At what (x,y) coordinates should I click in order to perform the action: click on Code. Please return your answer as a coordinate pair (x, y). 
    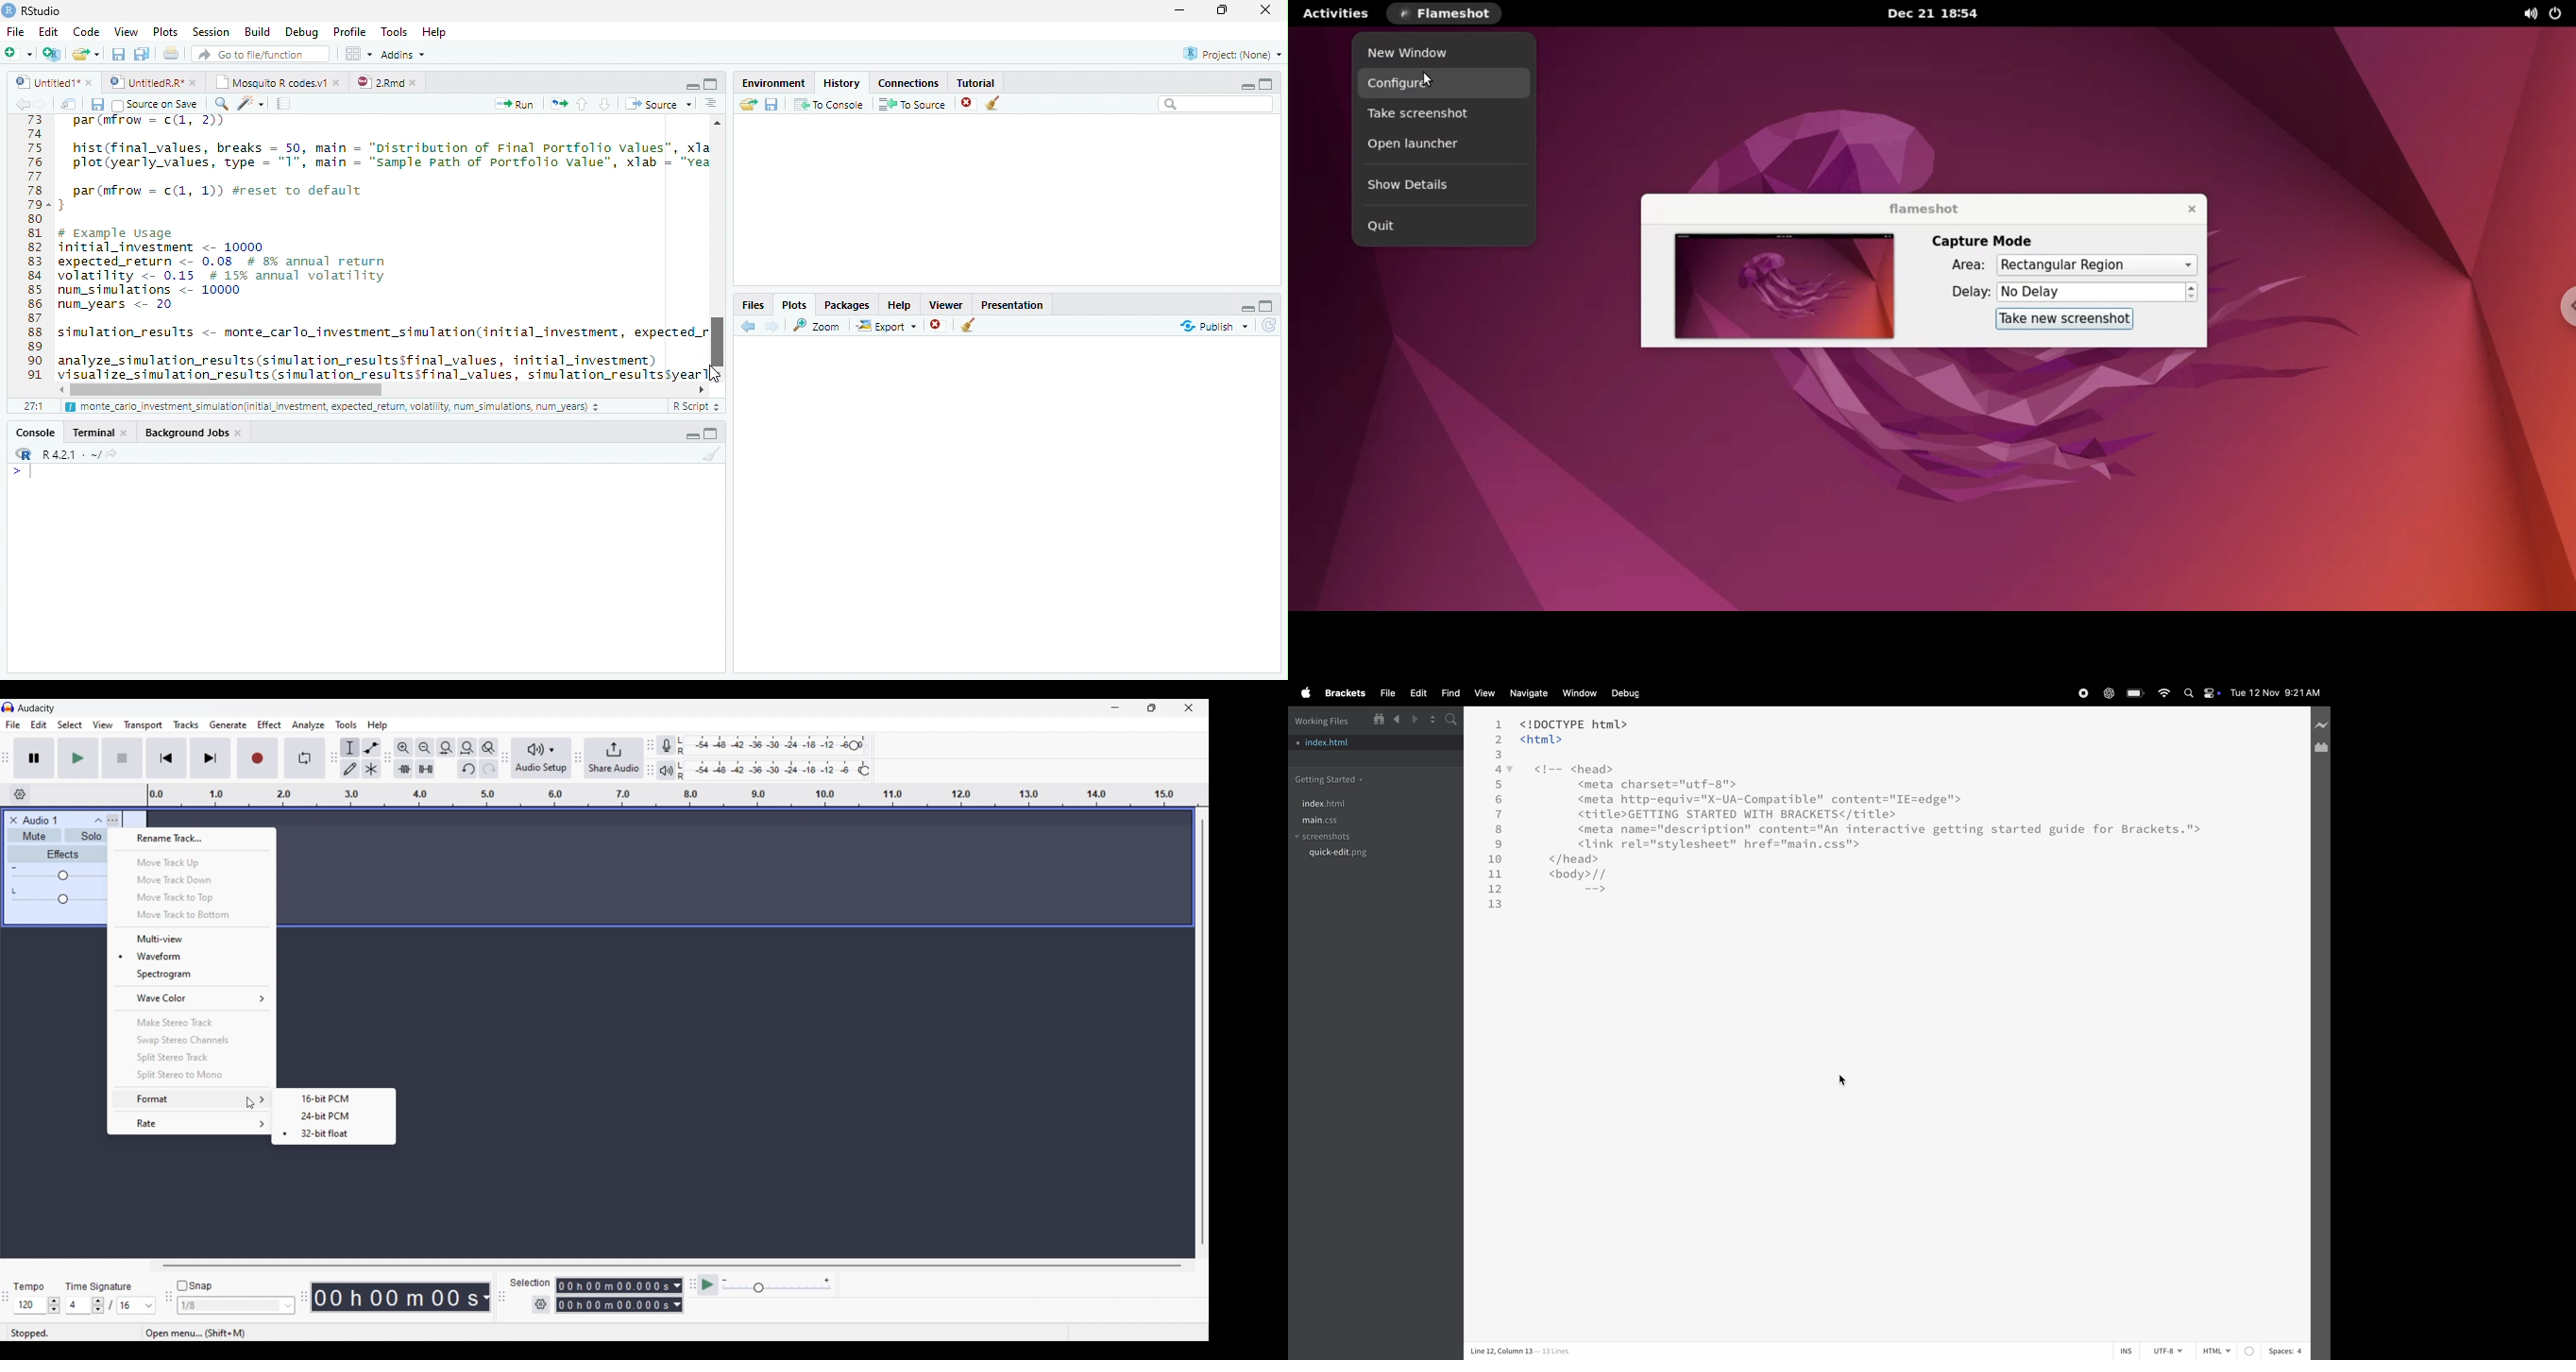
    Looking at the image, I should click on (380, 249).